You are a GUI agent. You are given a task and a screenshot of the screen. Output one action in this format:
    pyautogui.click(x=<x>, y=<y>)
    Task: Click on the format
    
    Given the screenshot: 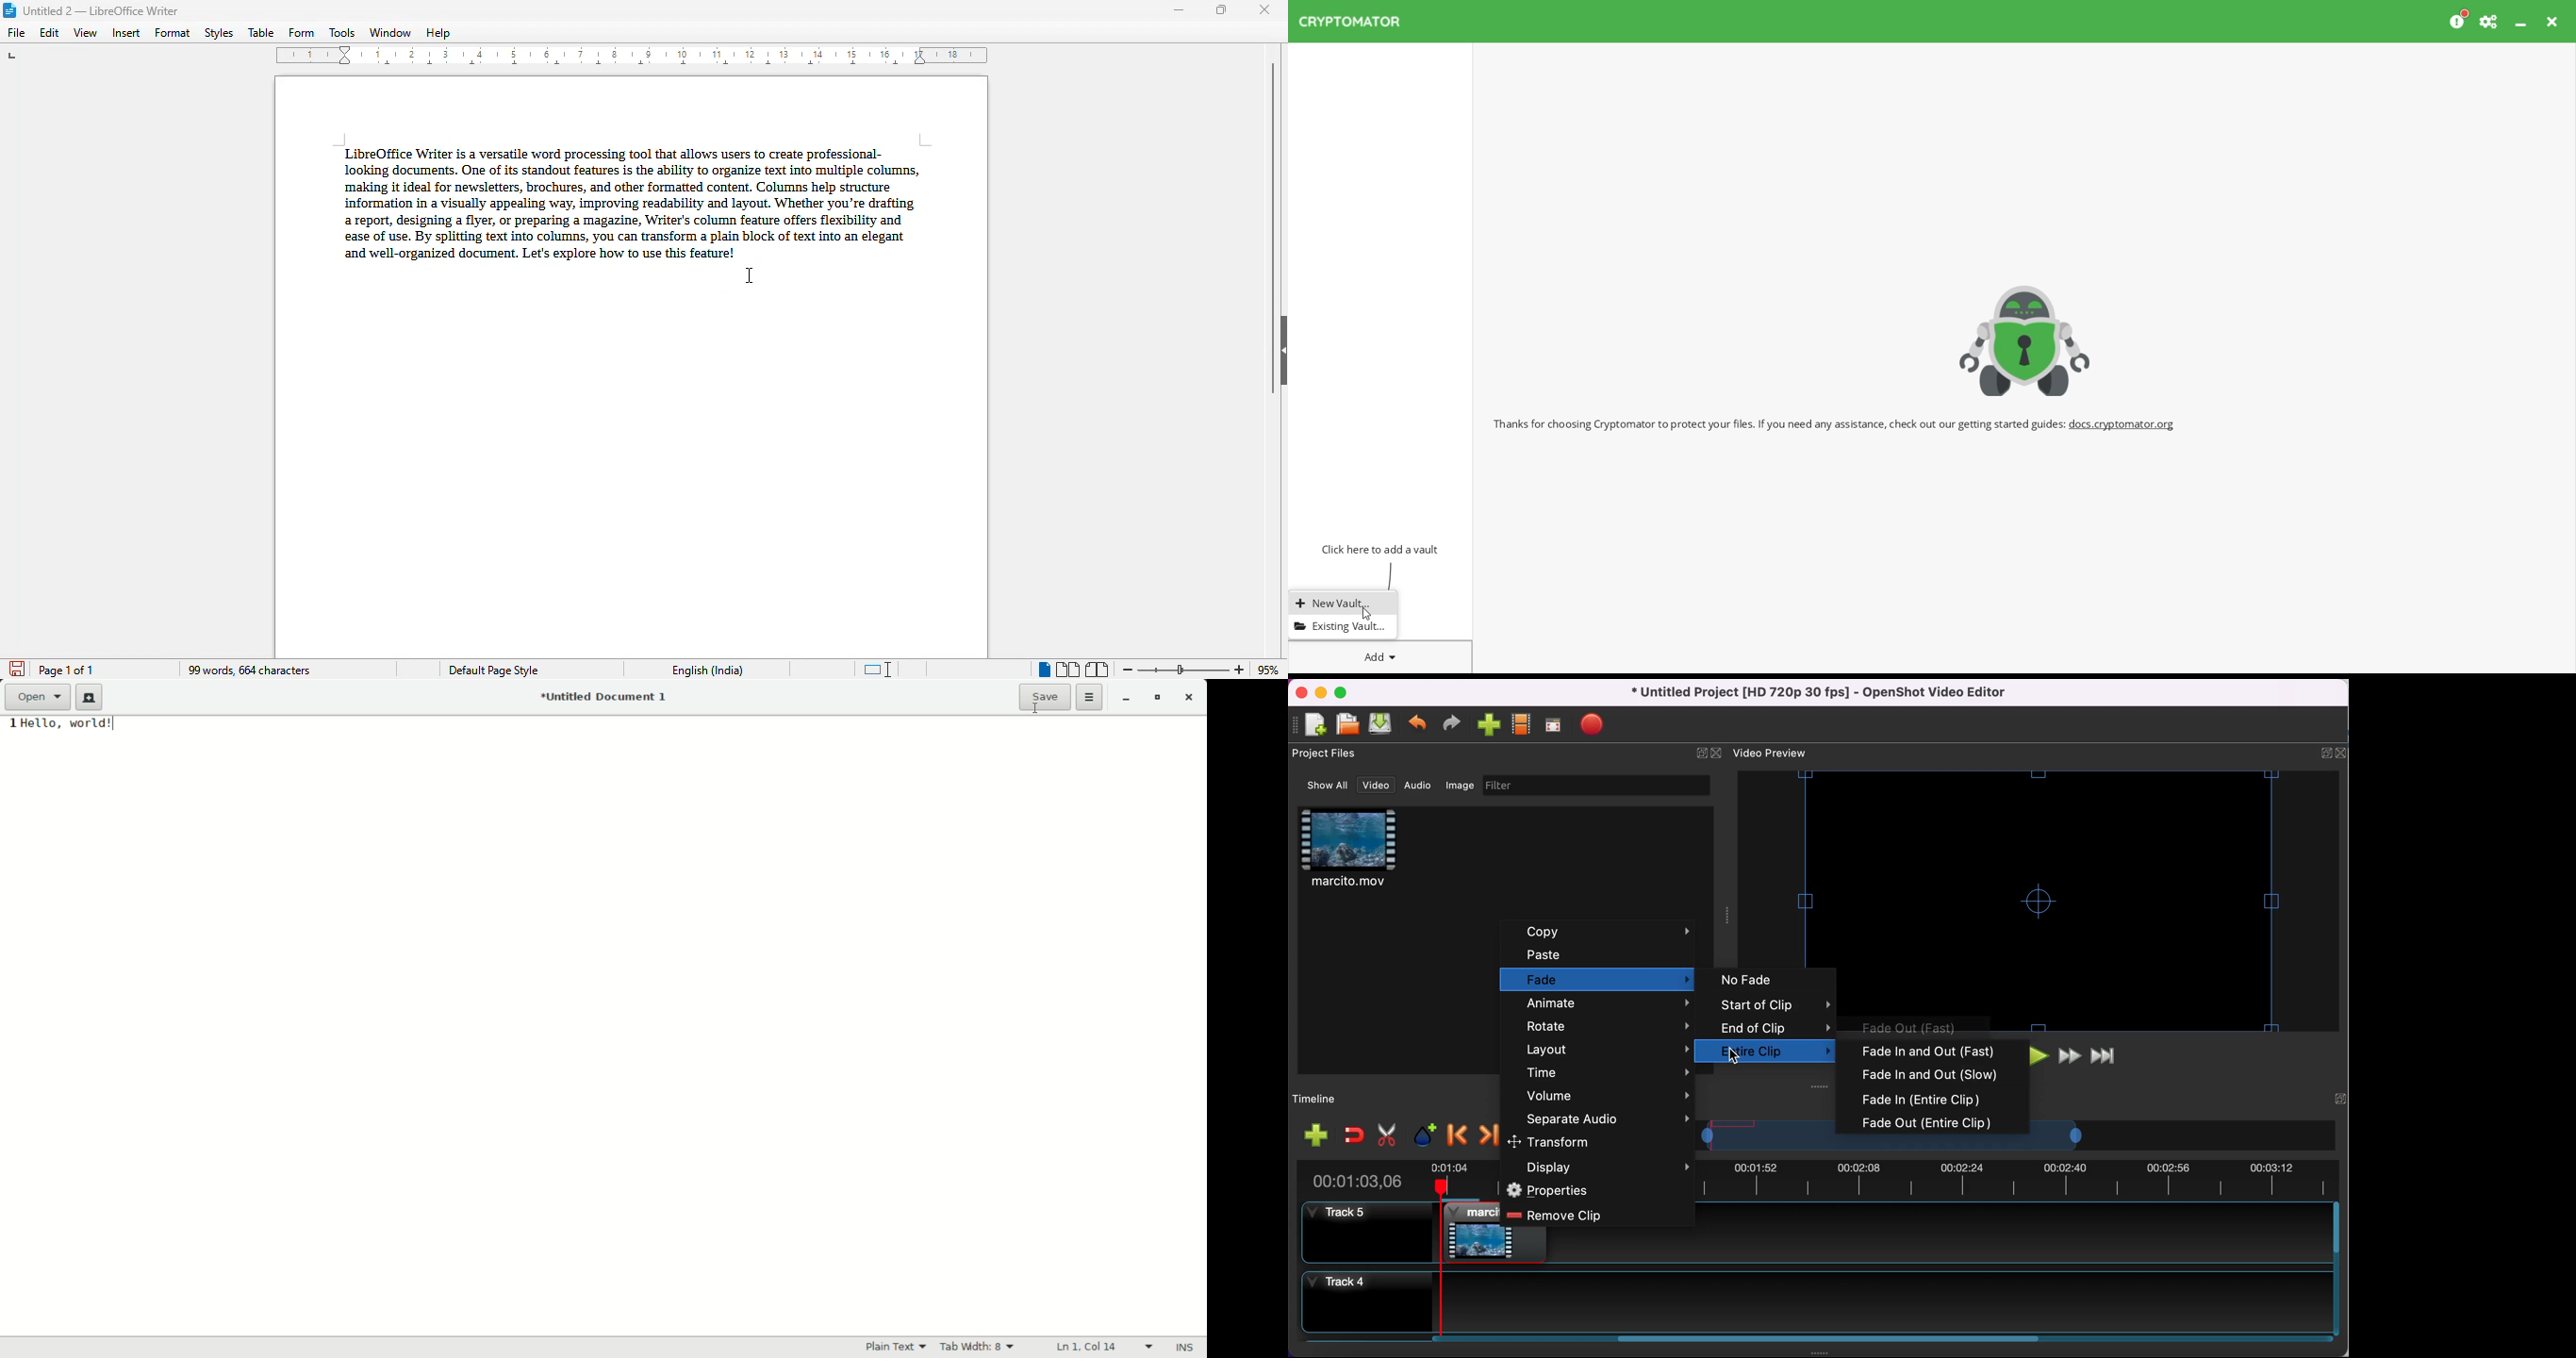 What is the action you would take?
    pyautogui.click(x=173, y=32)
    